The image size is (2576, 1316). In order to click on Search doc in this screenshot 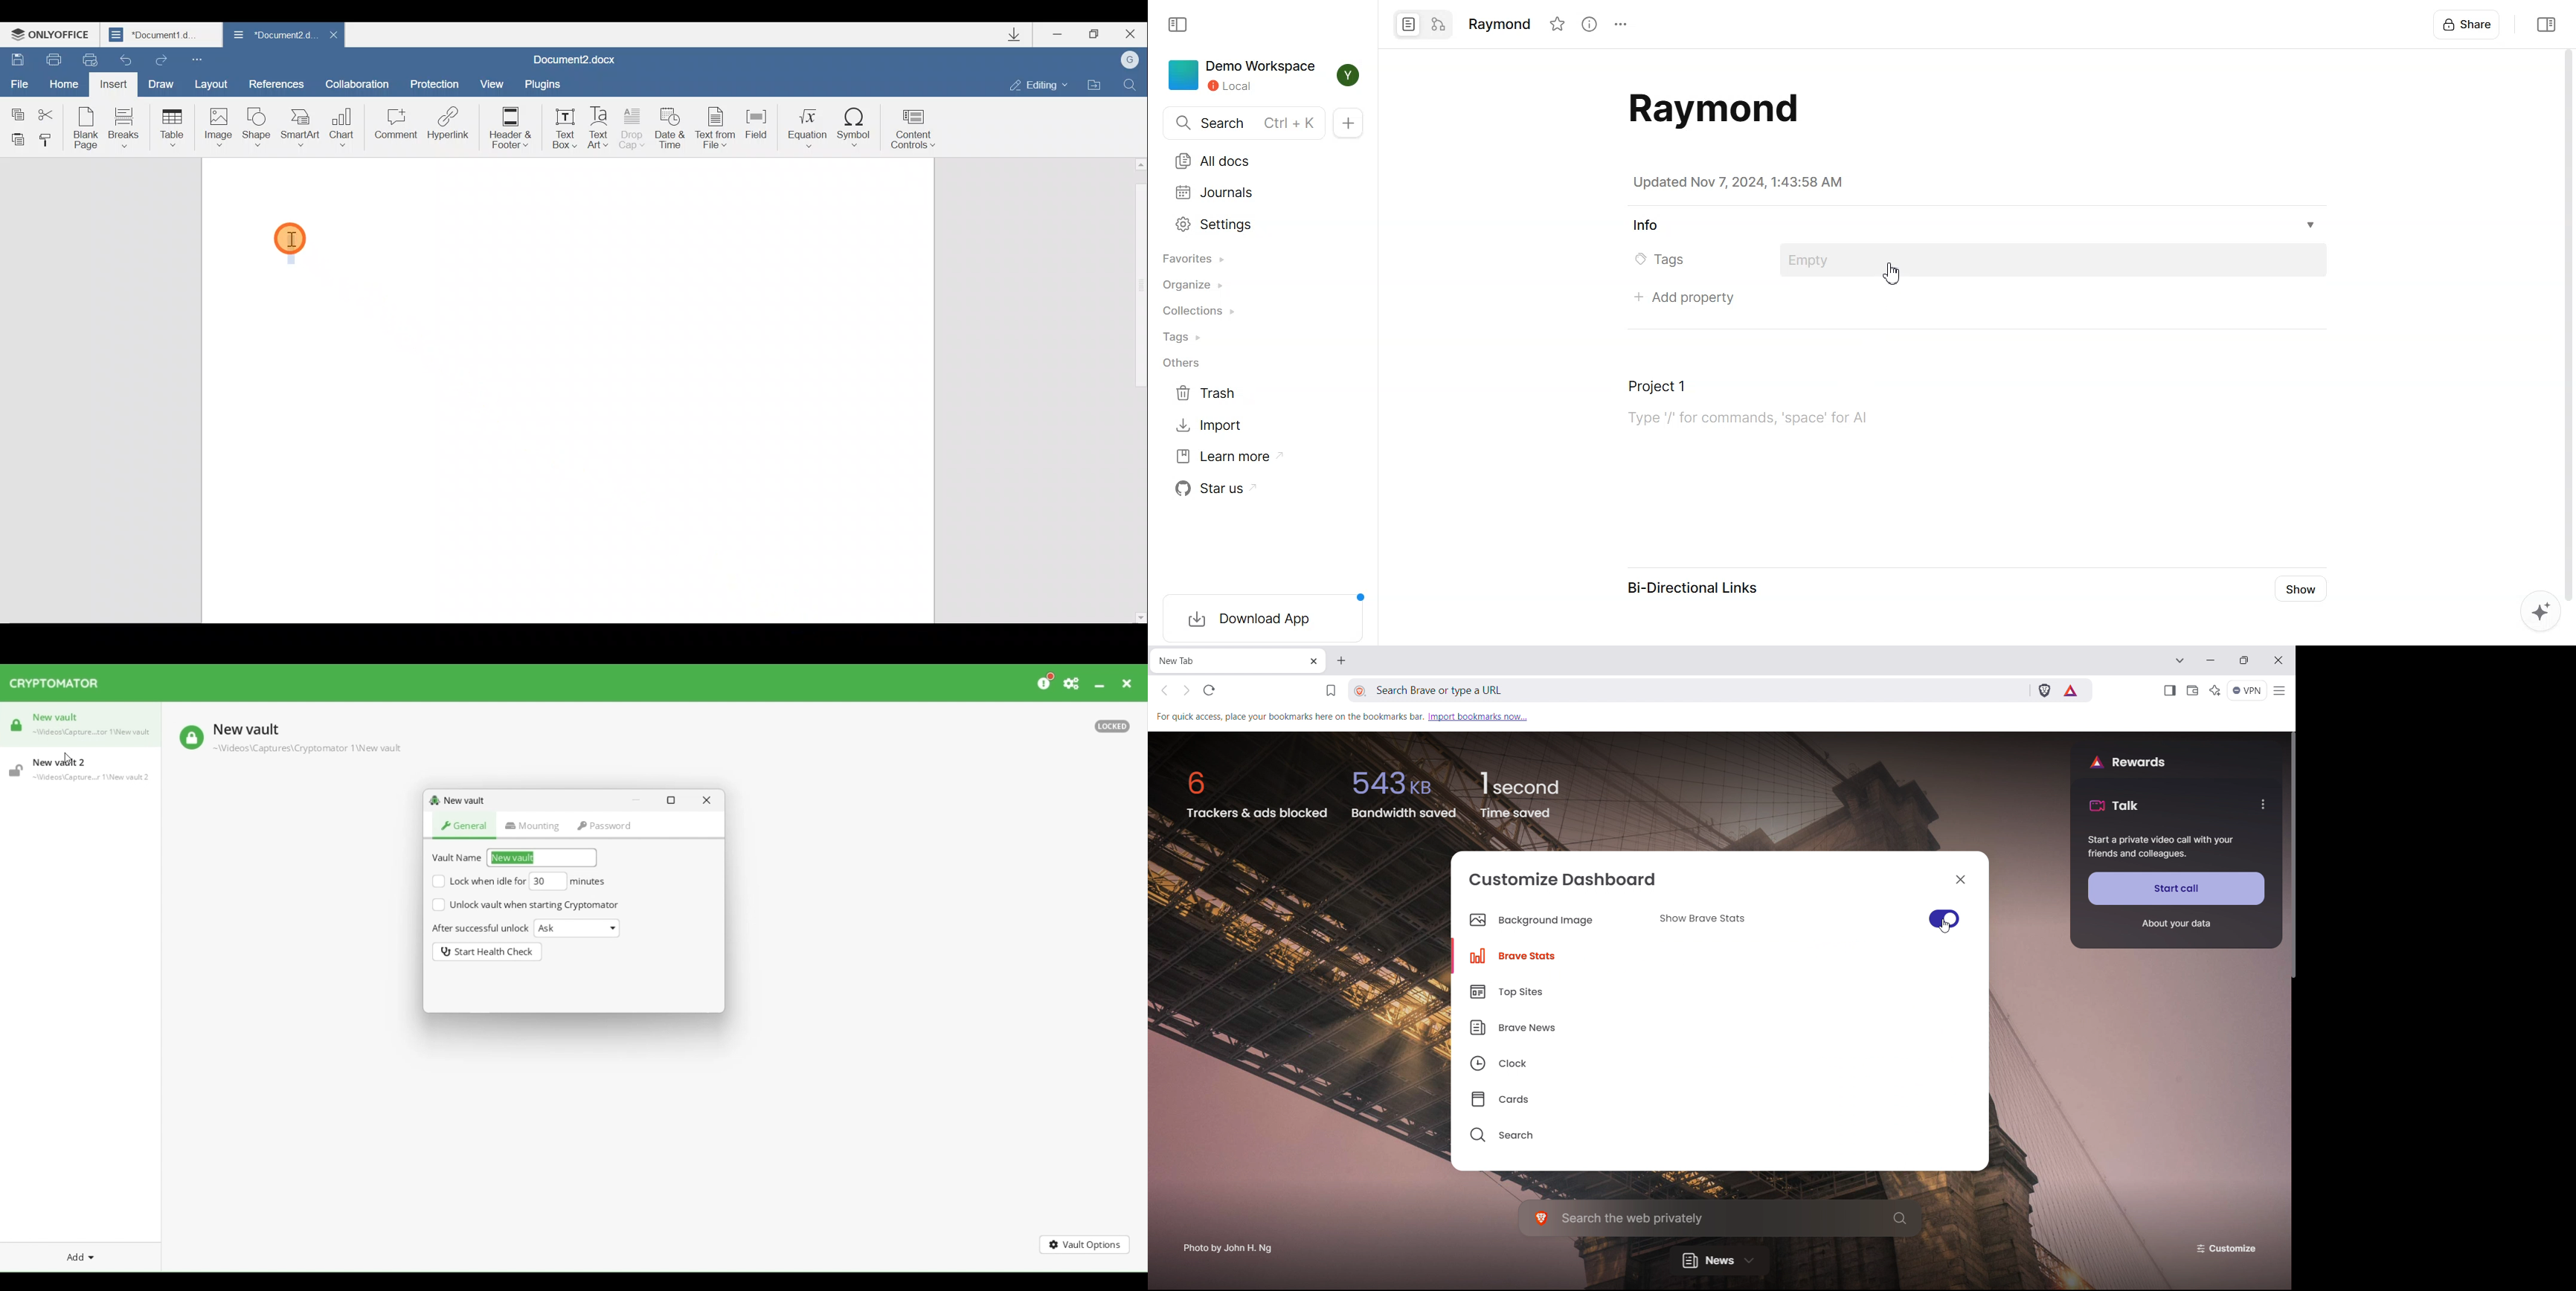, I will do `click(1243, 123)`.